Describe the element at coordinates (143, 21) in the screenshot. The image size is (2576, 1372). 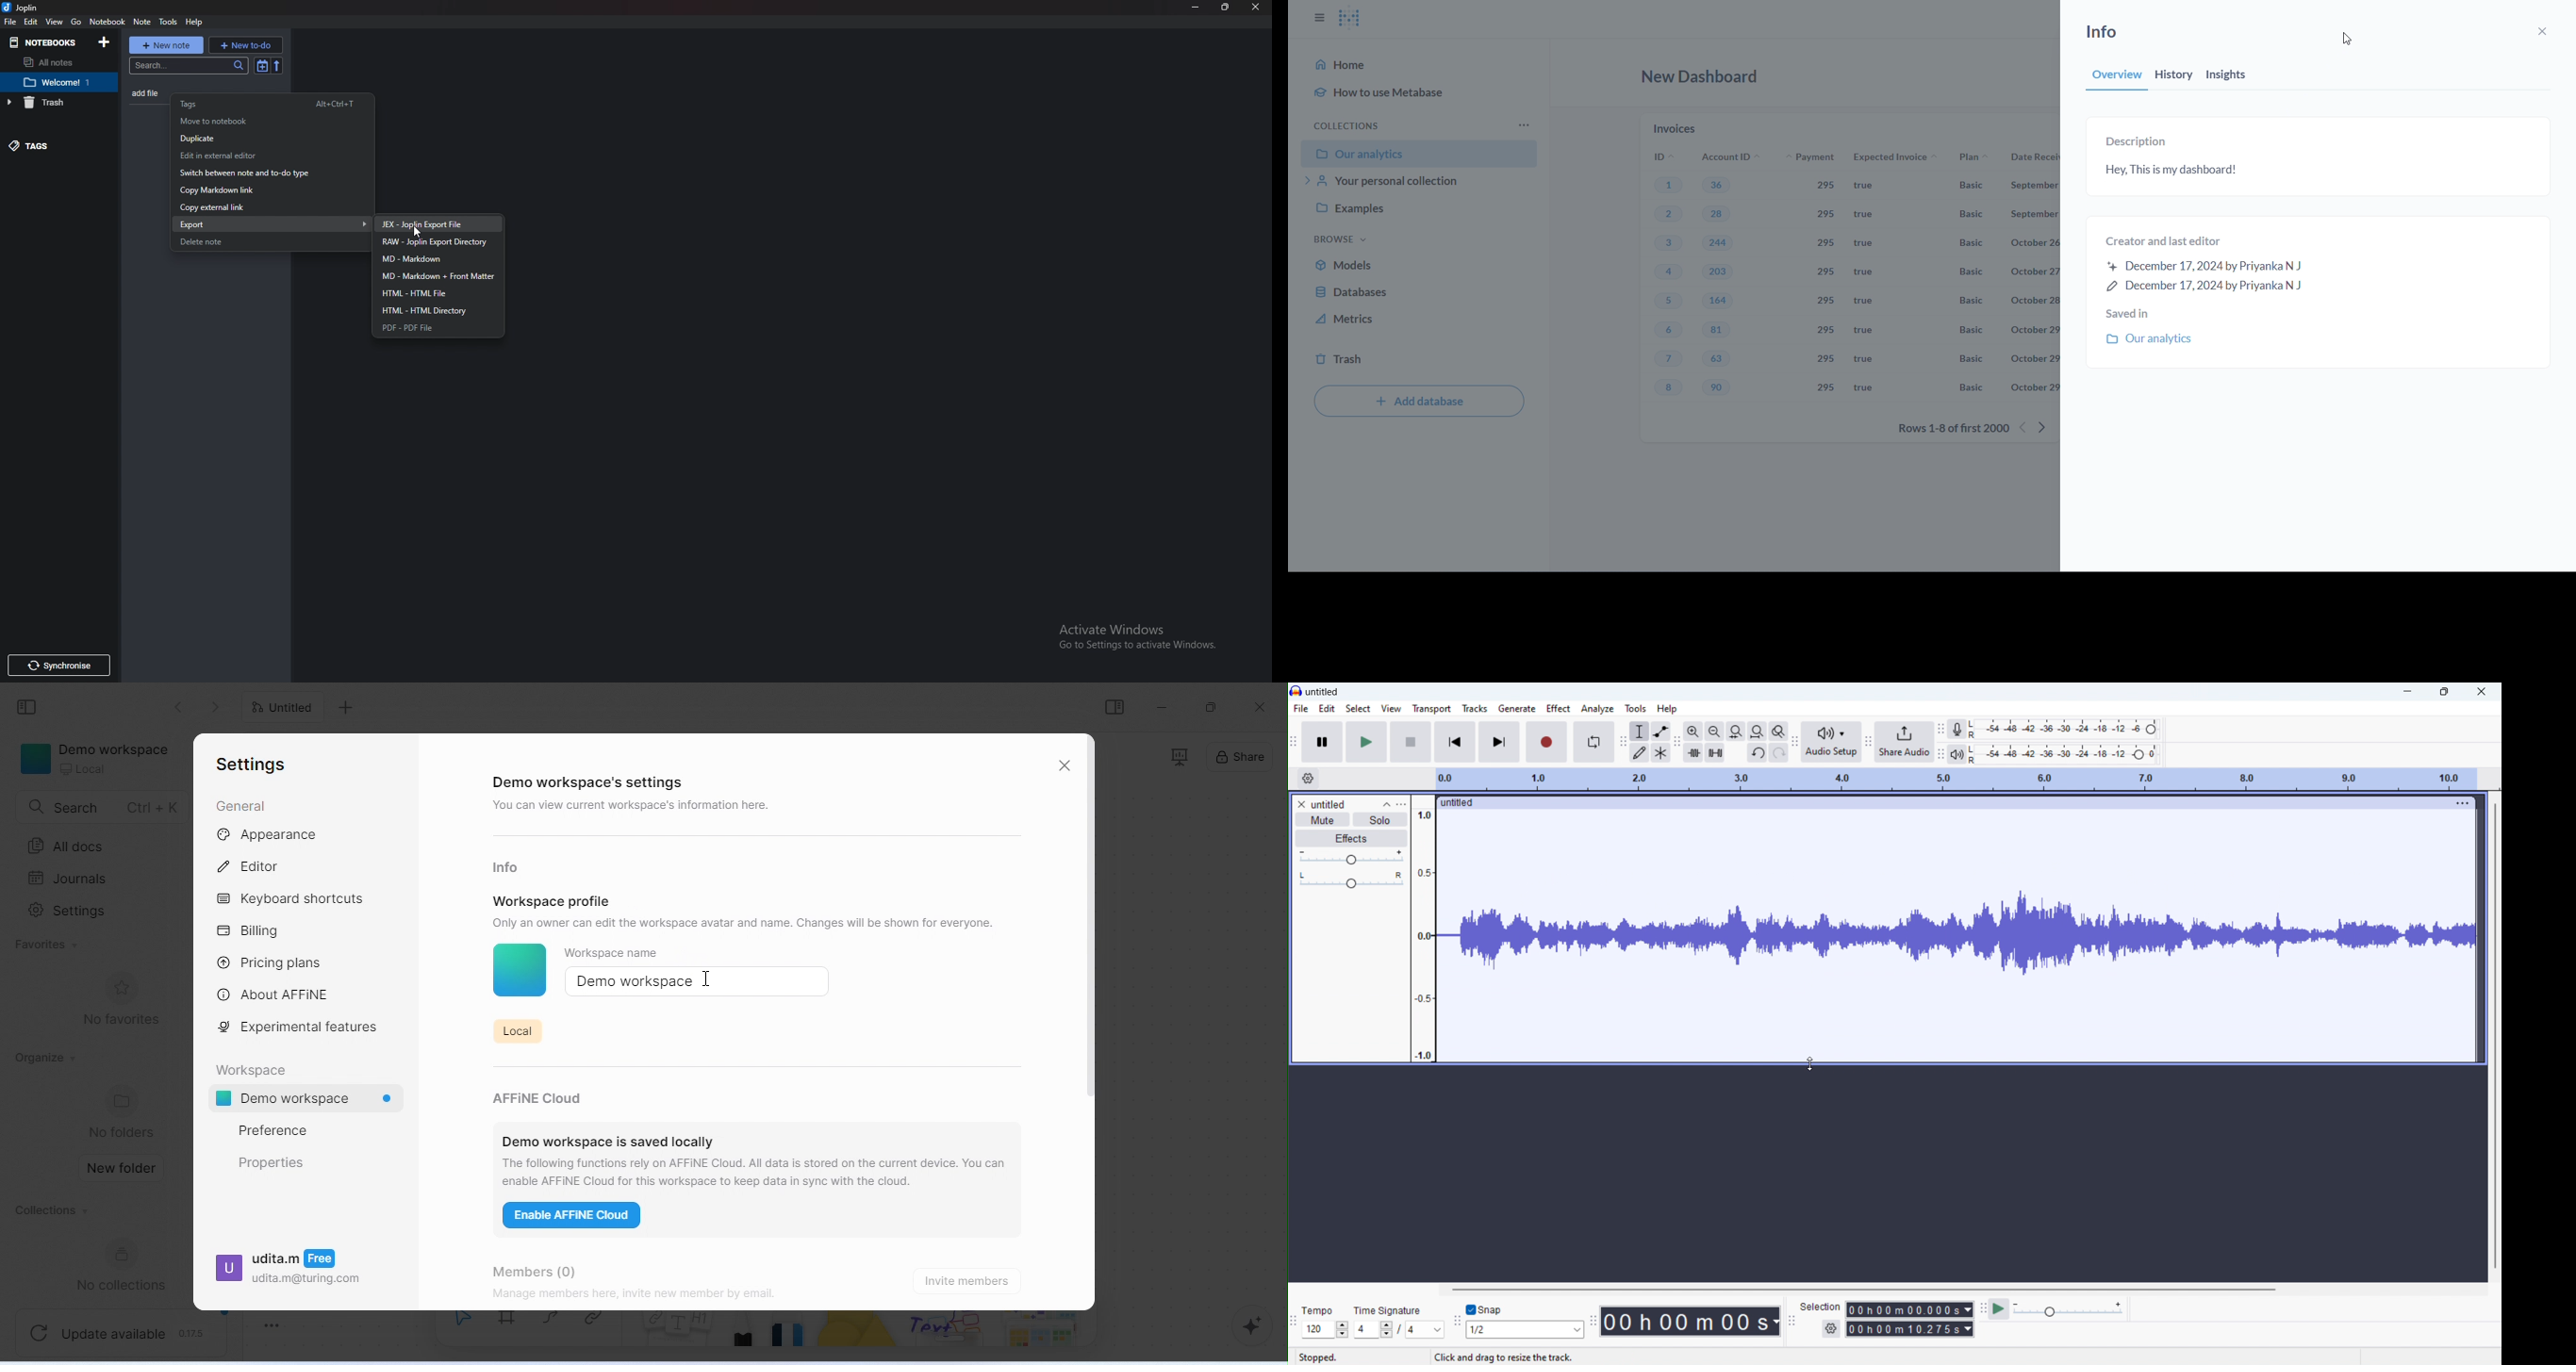
I see `note` at that location.